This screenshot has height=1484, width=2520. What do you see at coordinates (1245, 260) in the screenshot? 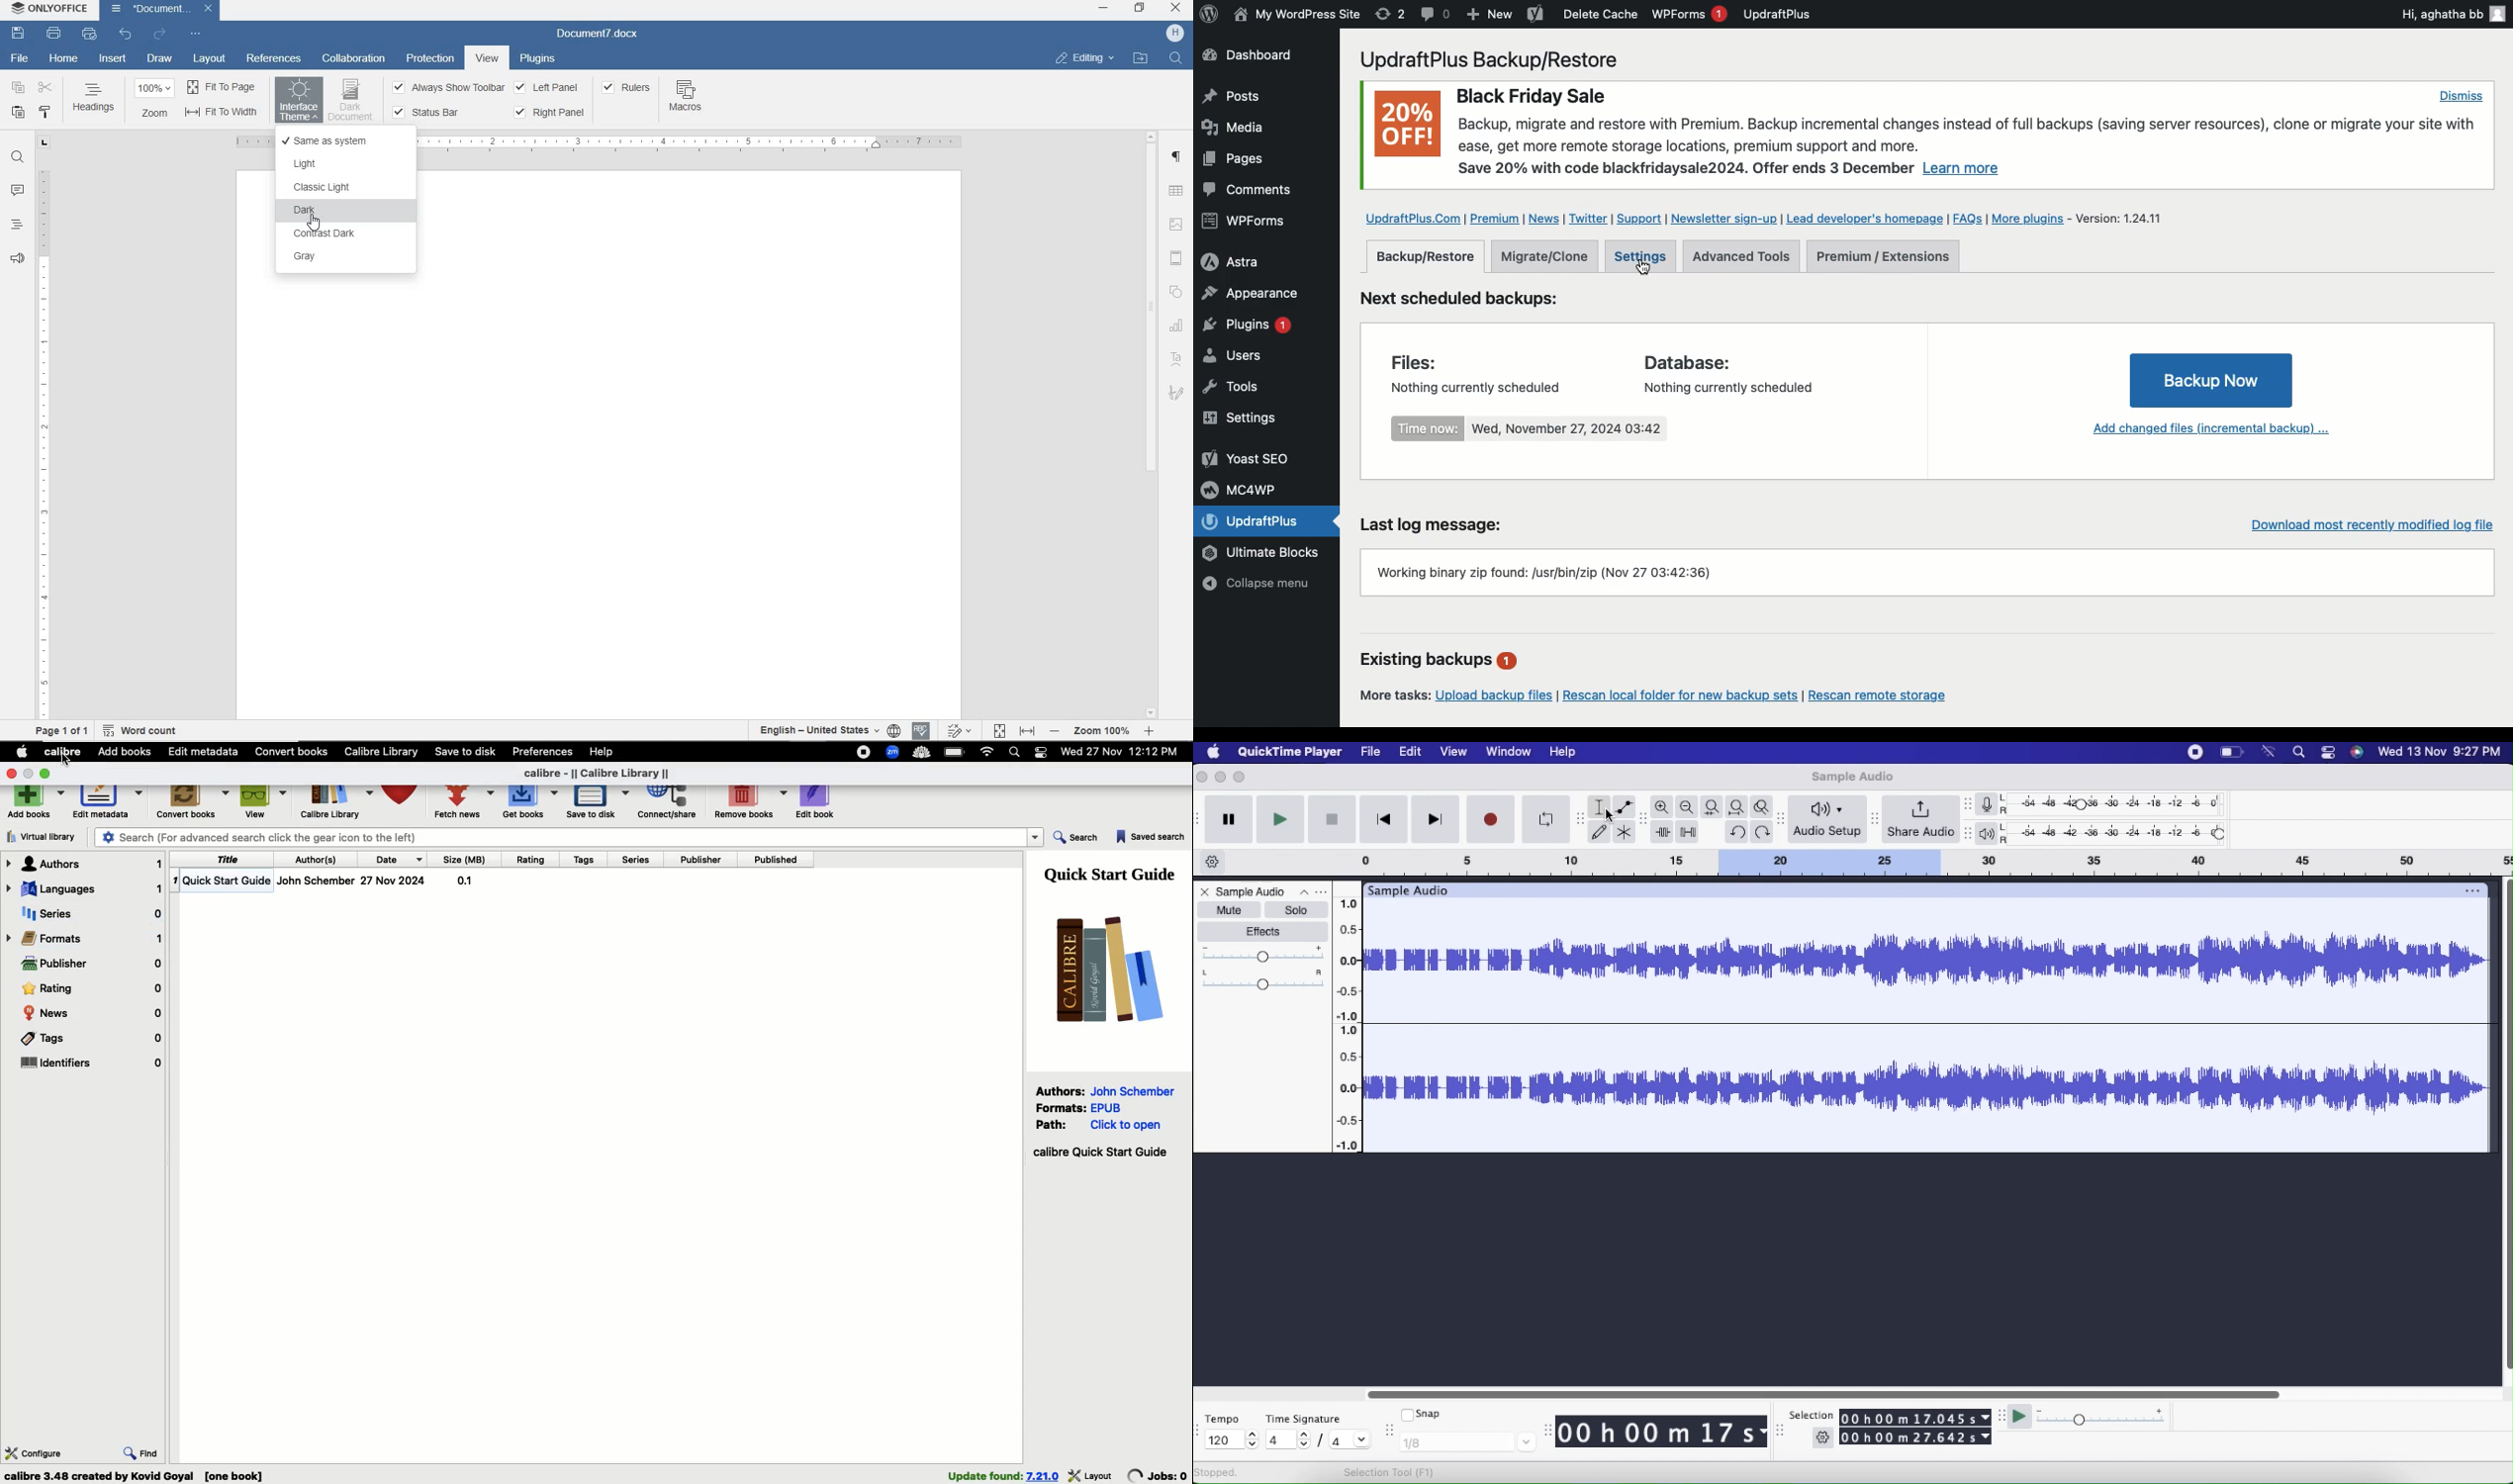
I see `Astra` at bounding box center [1245, 260].